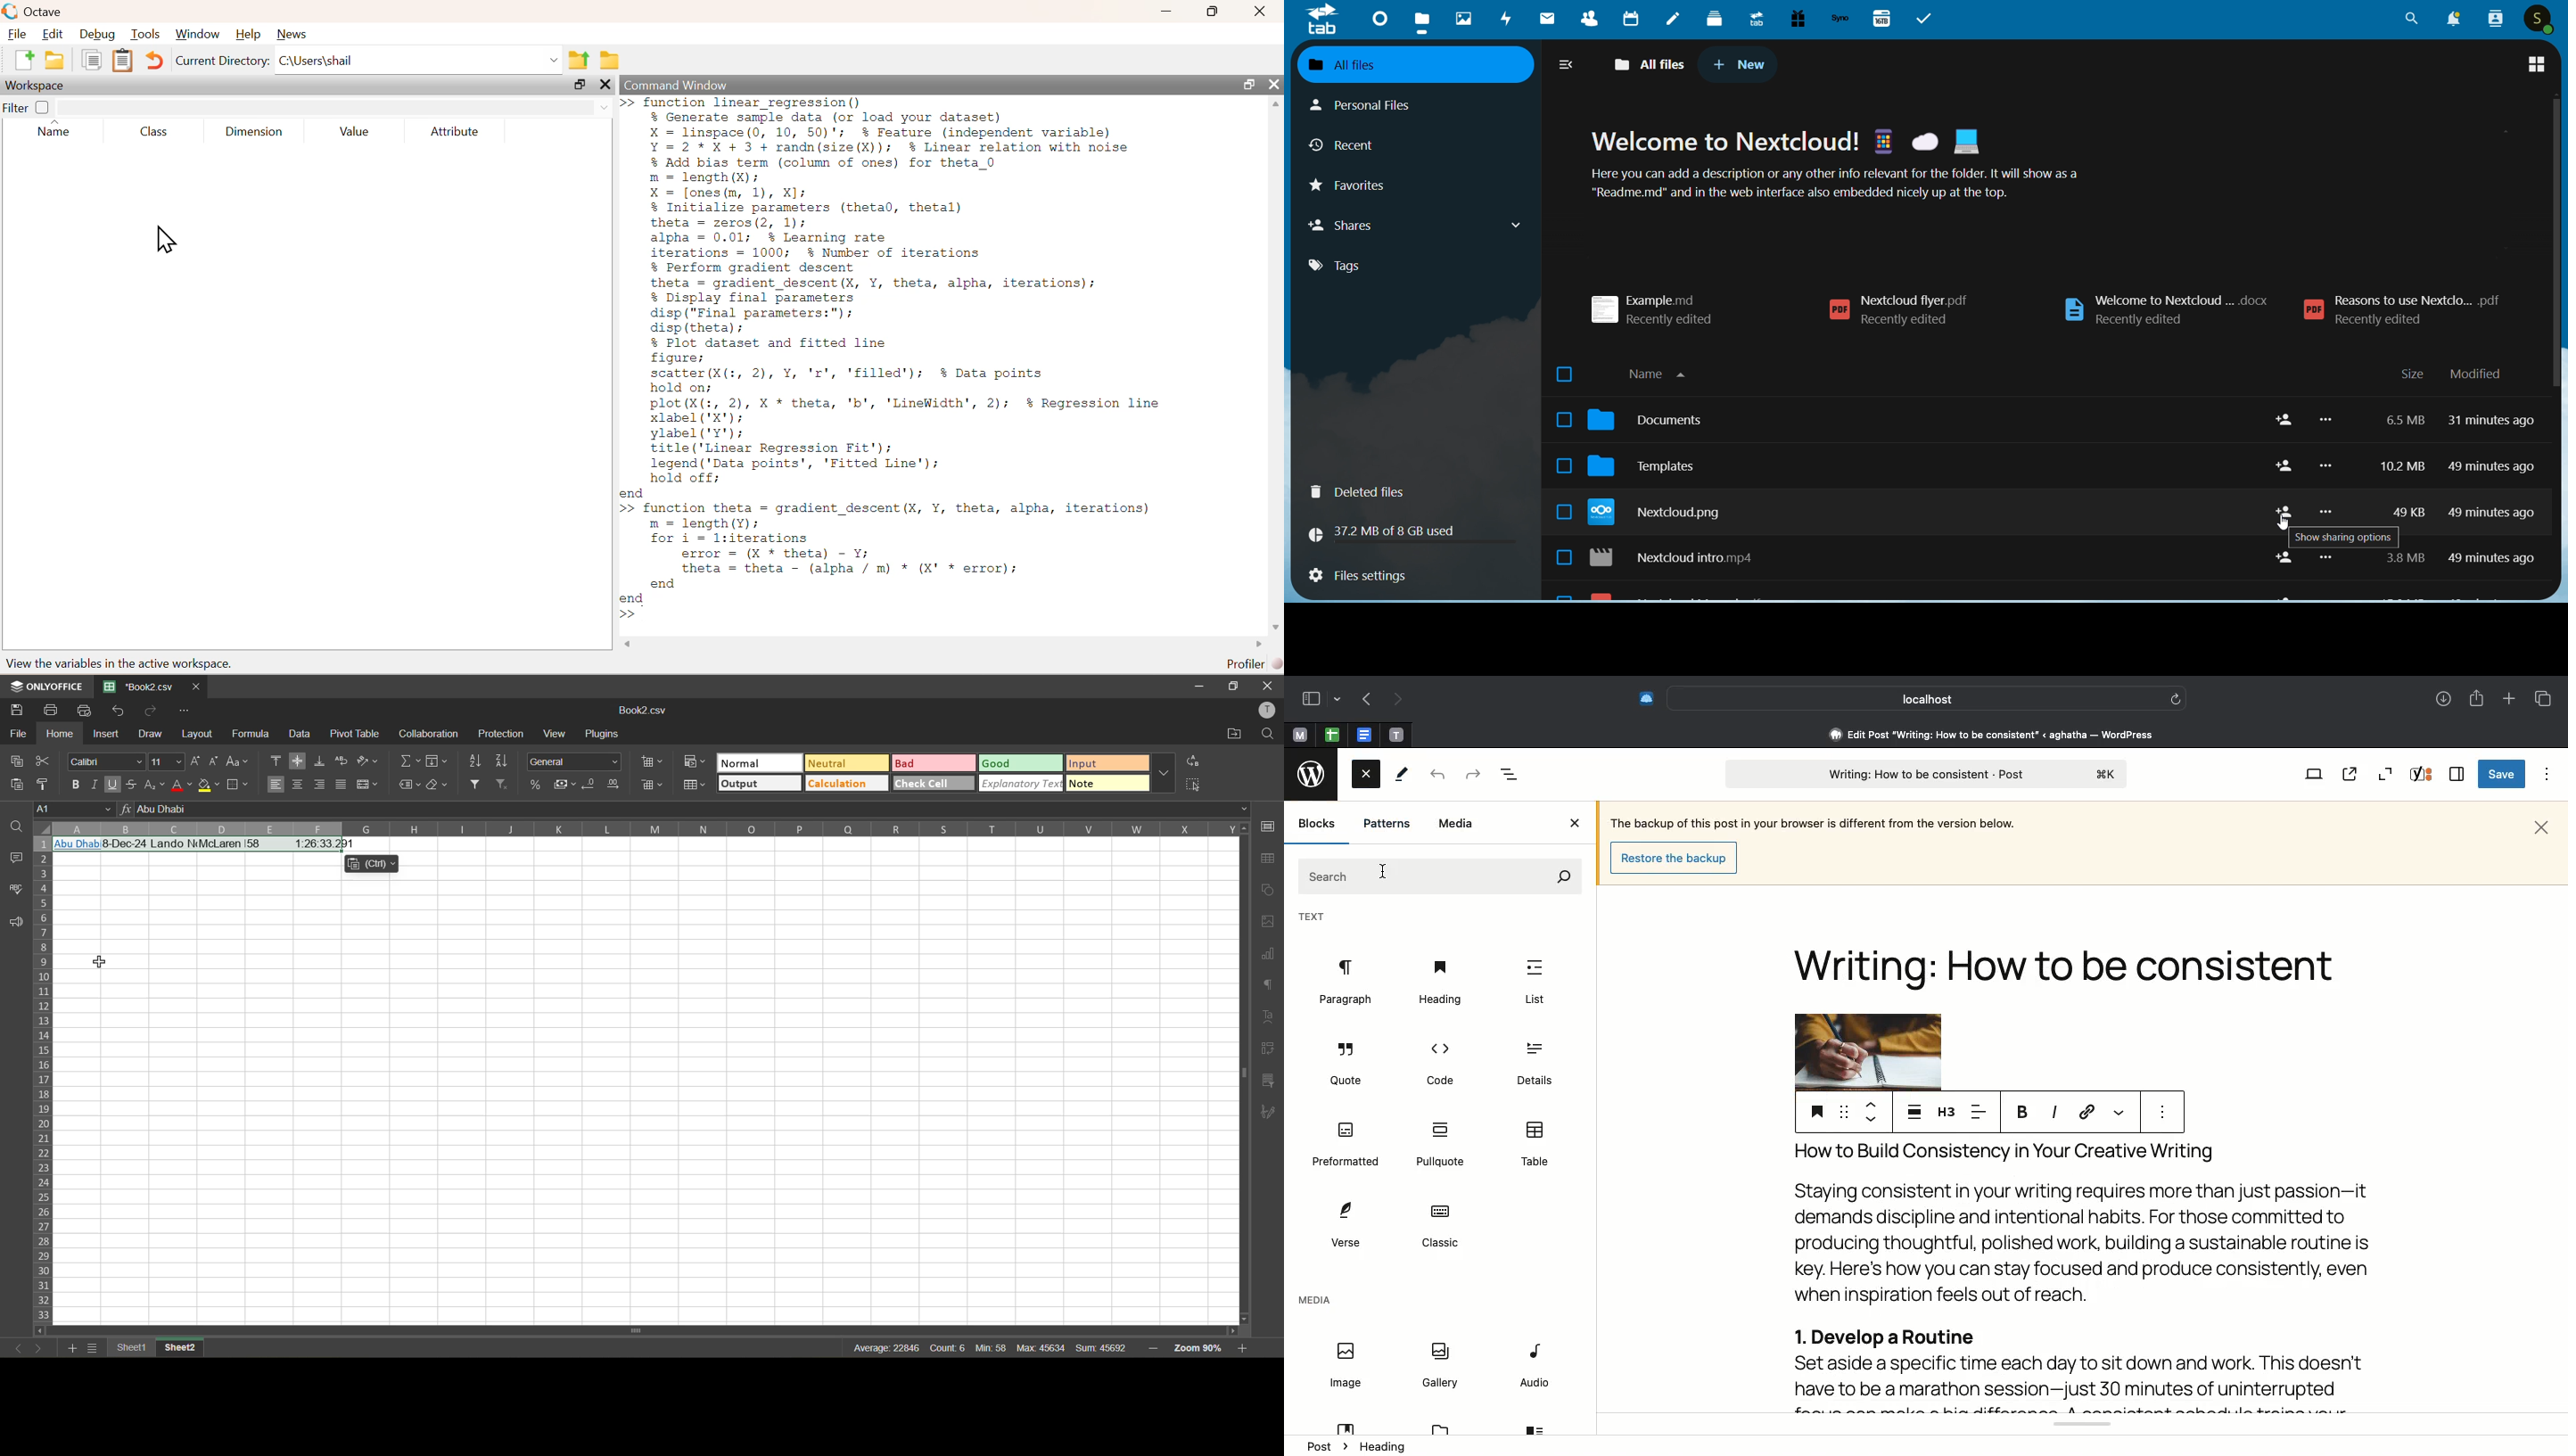 The image size is (2576, 1456). Describe the element at coordinates (2328, 489) in the screenshot. I see `more` at that location.